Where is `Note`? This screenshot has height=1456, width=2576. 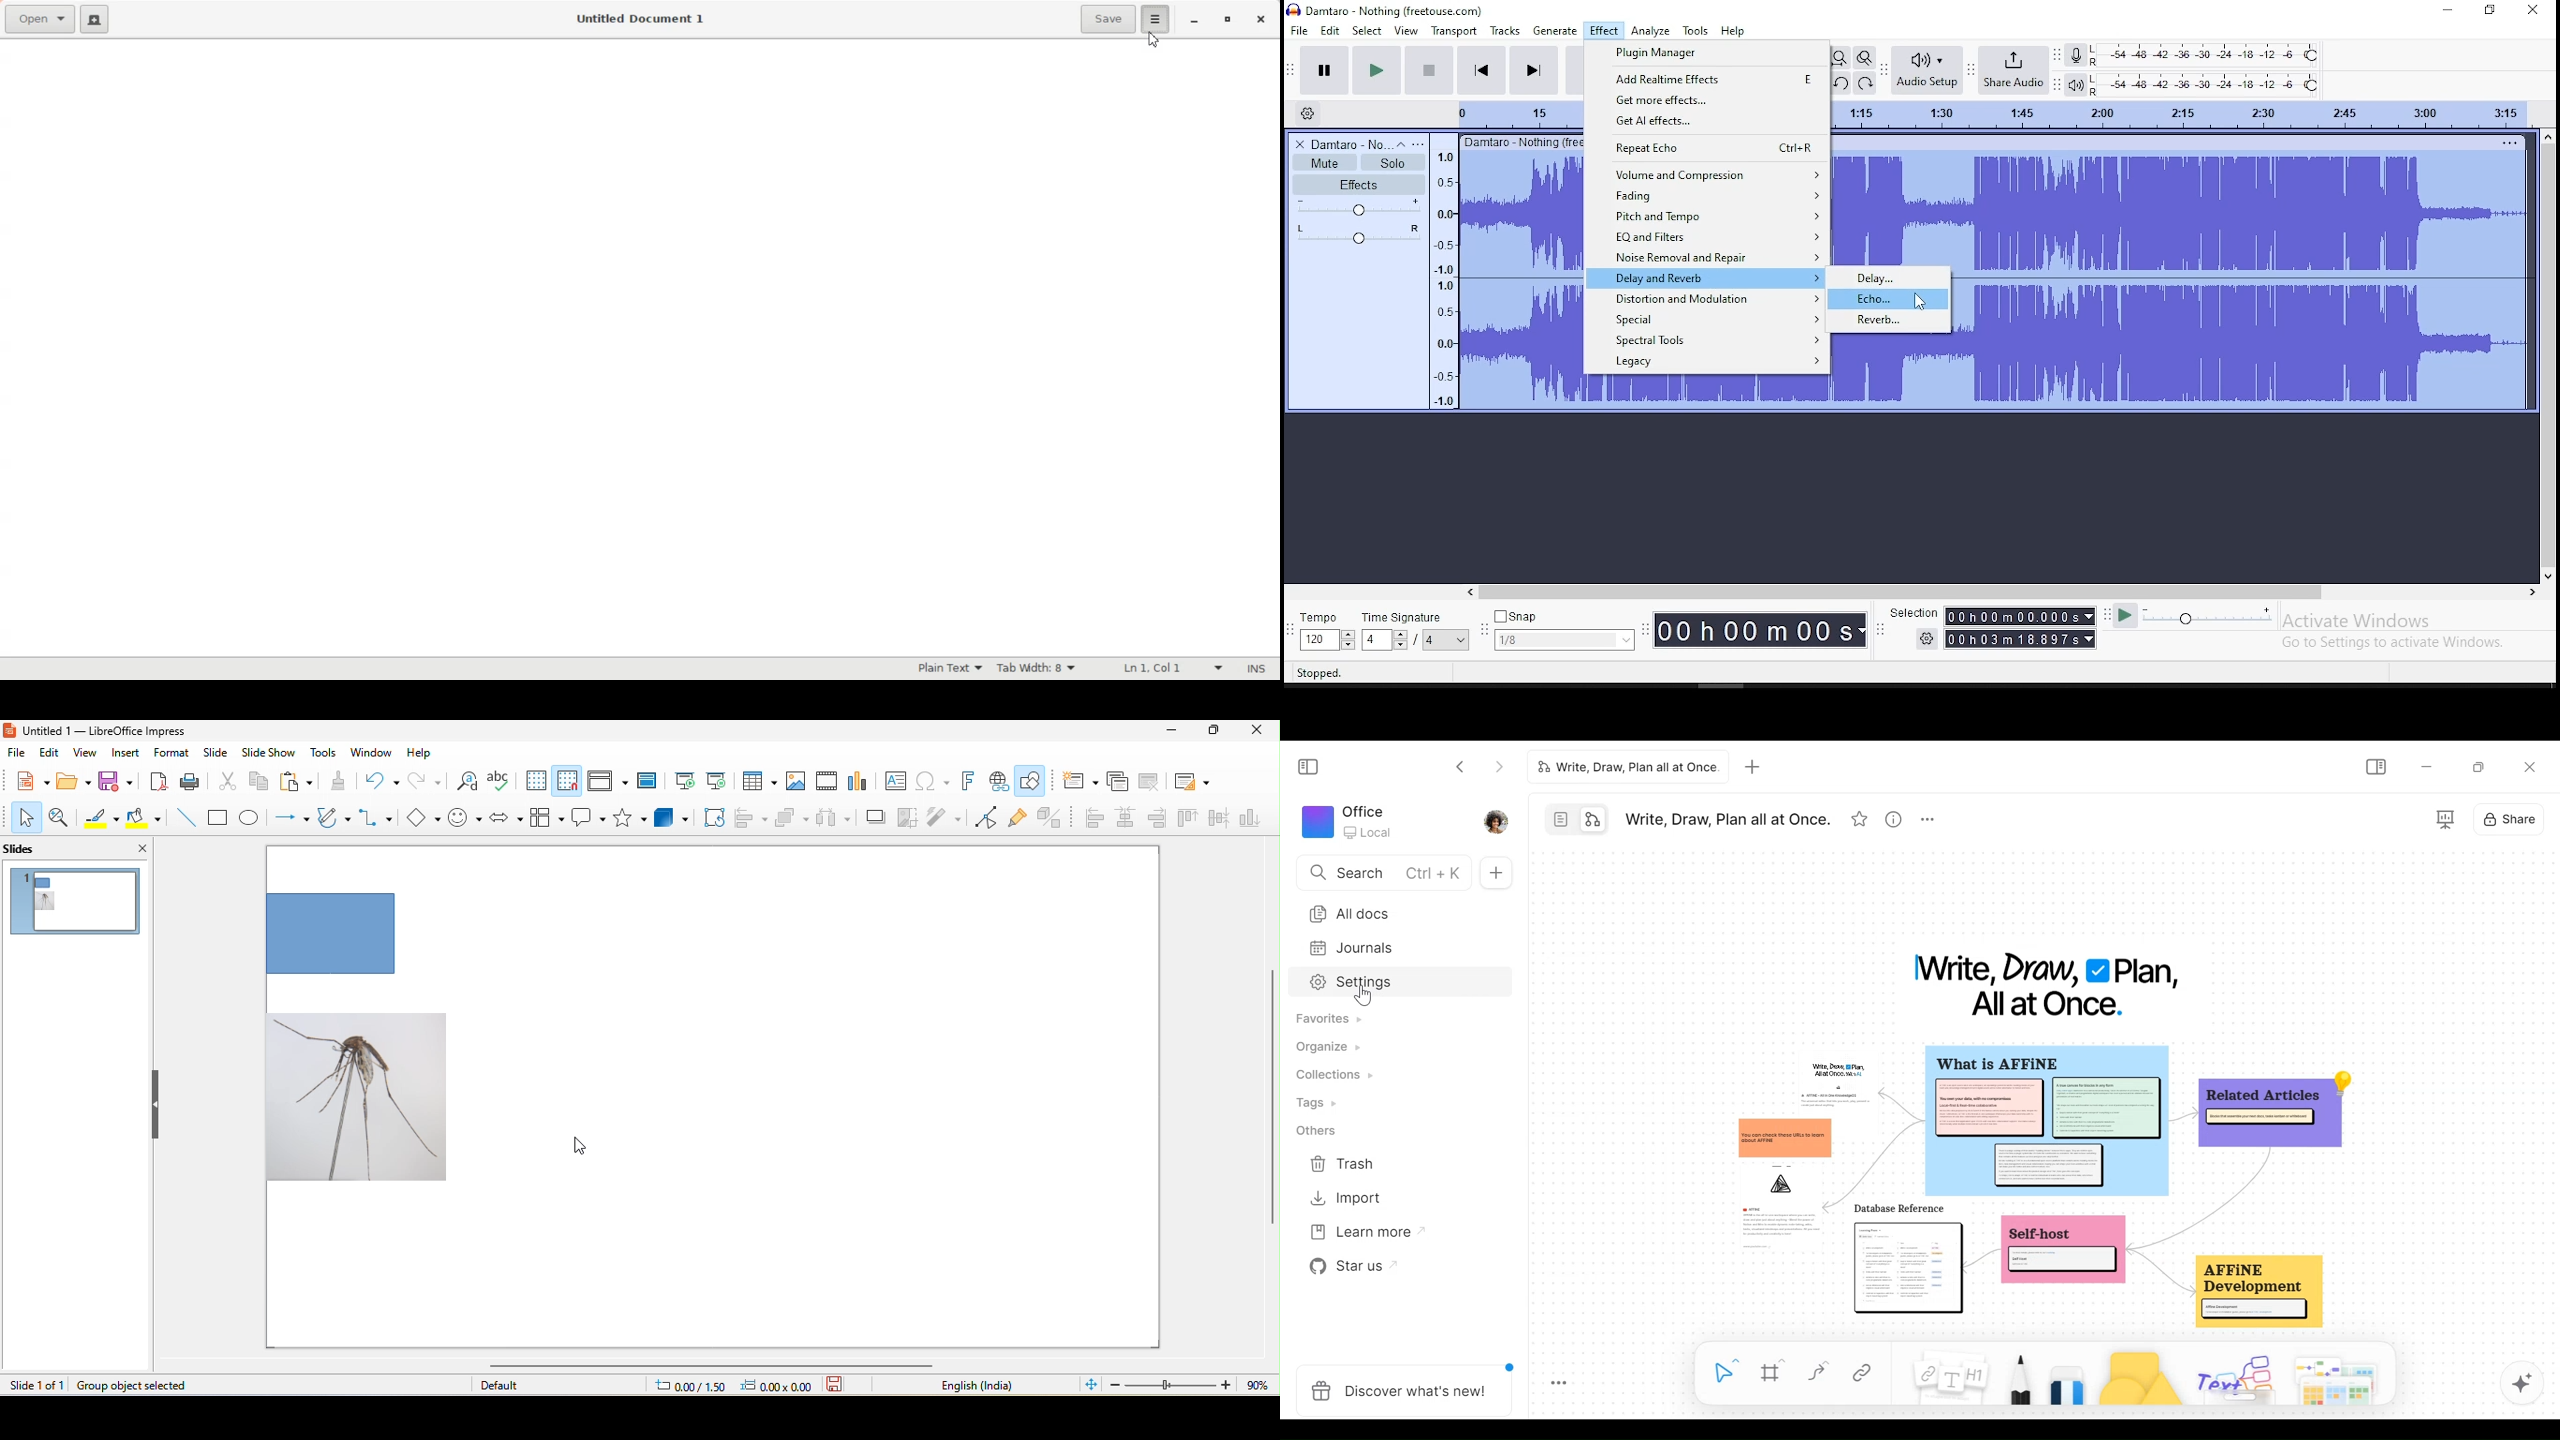
Note is located at coordinates (1949, 1381).